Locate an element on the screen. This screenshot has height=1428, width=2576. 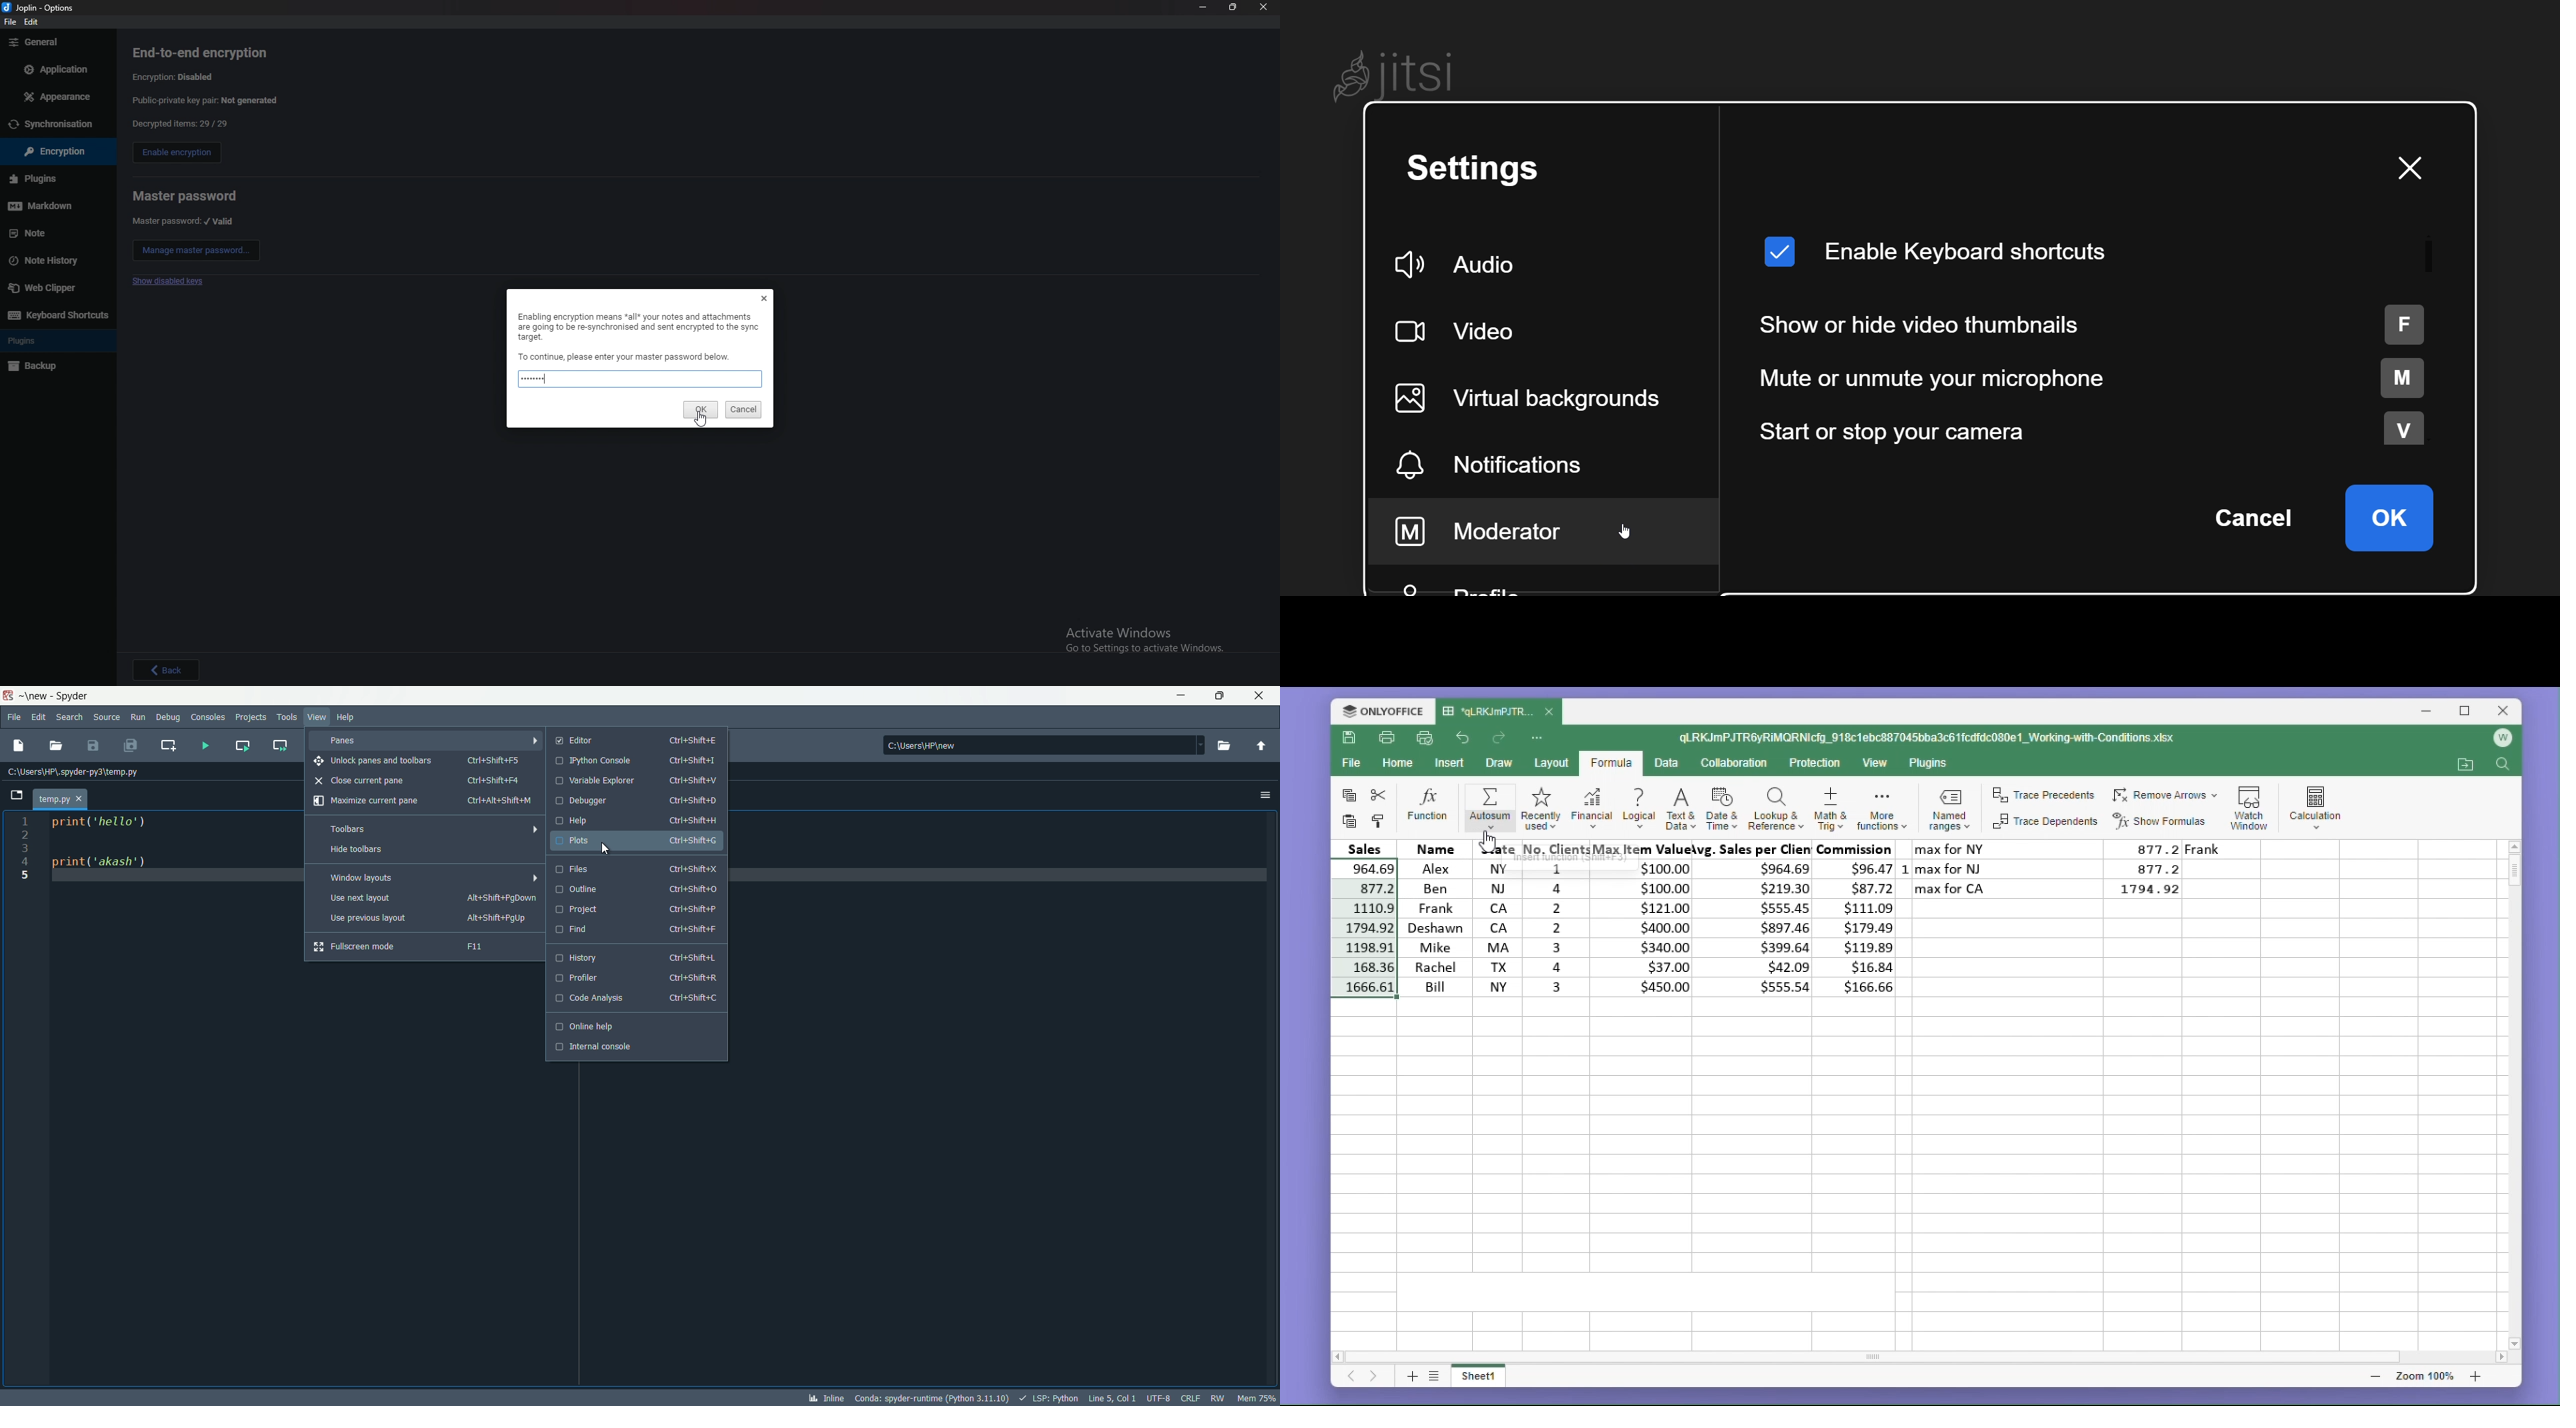
add sheet is located at coordinates (1410, 1376).